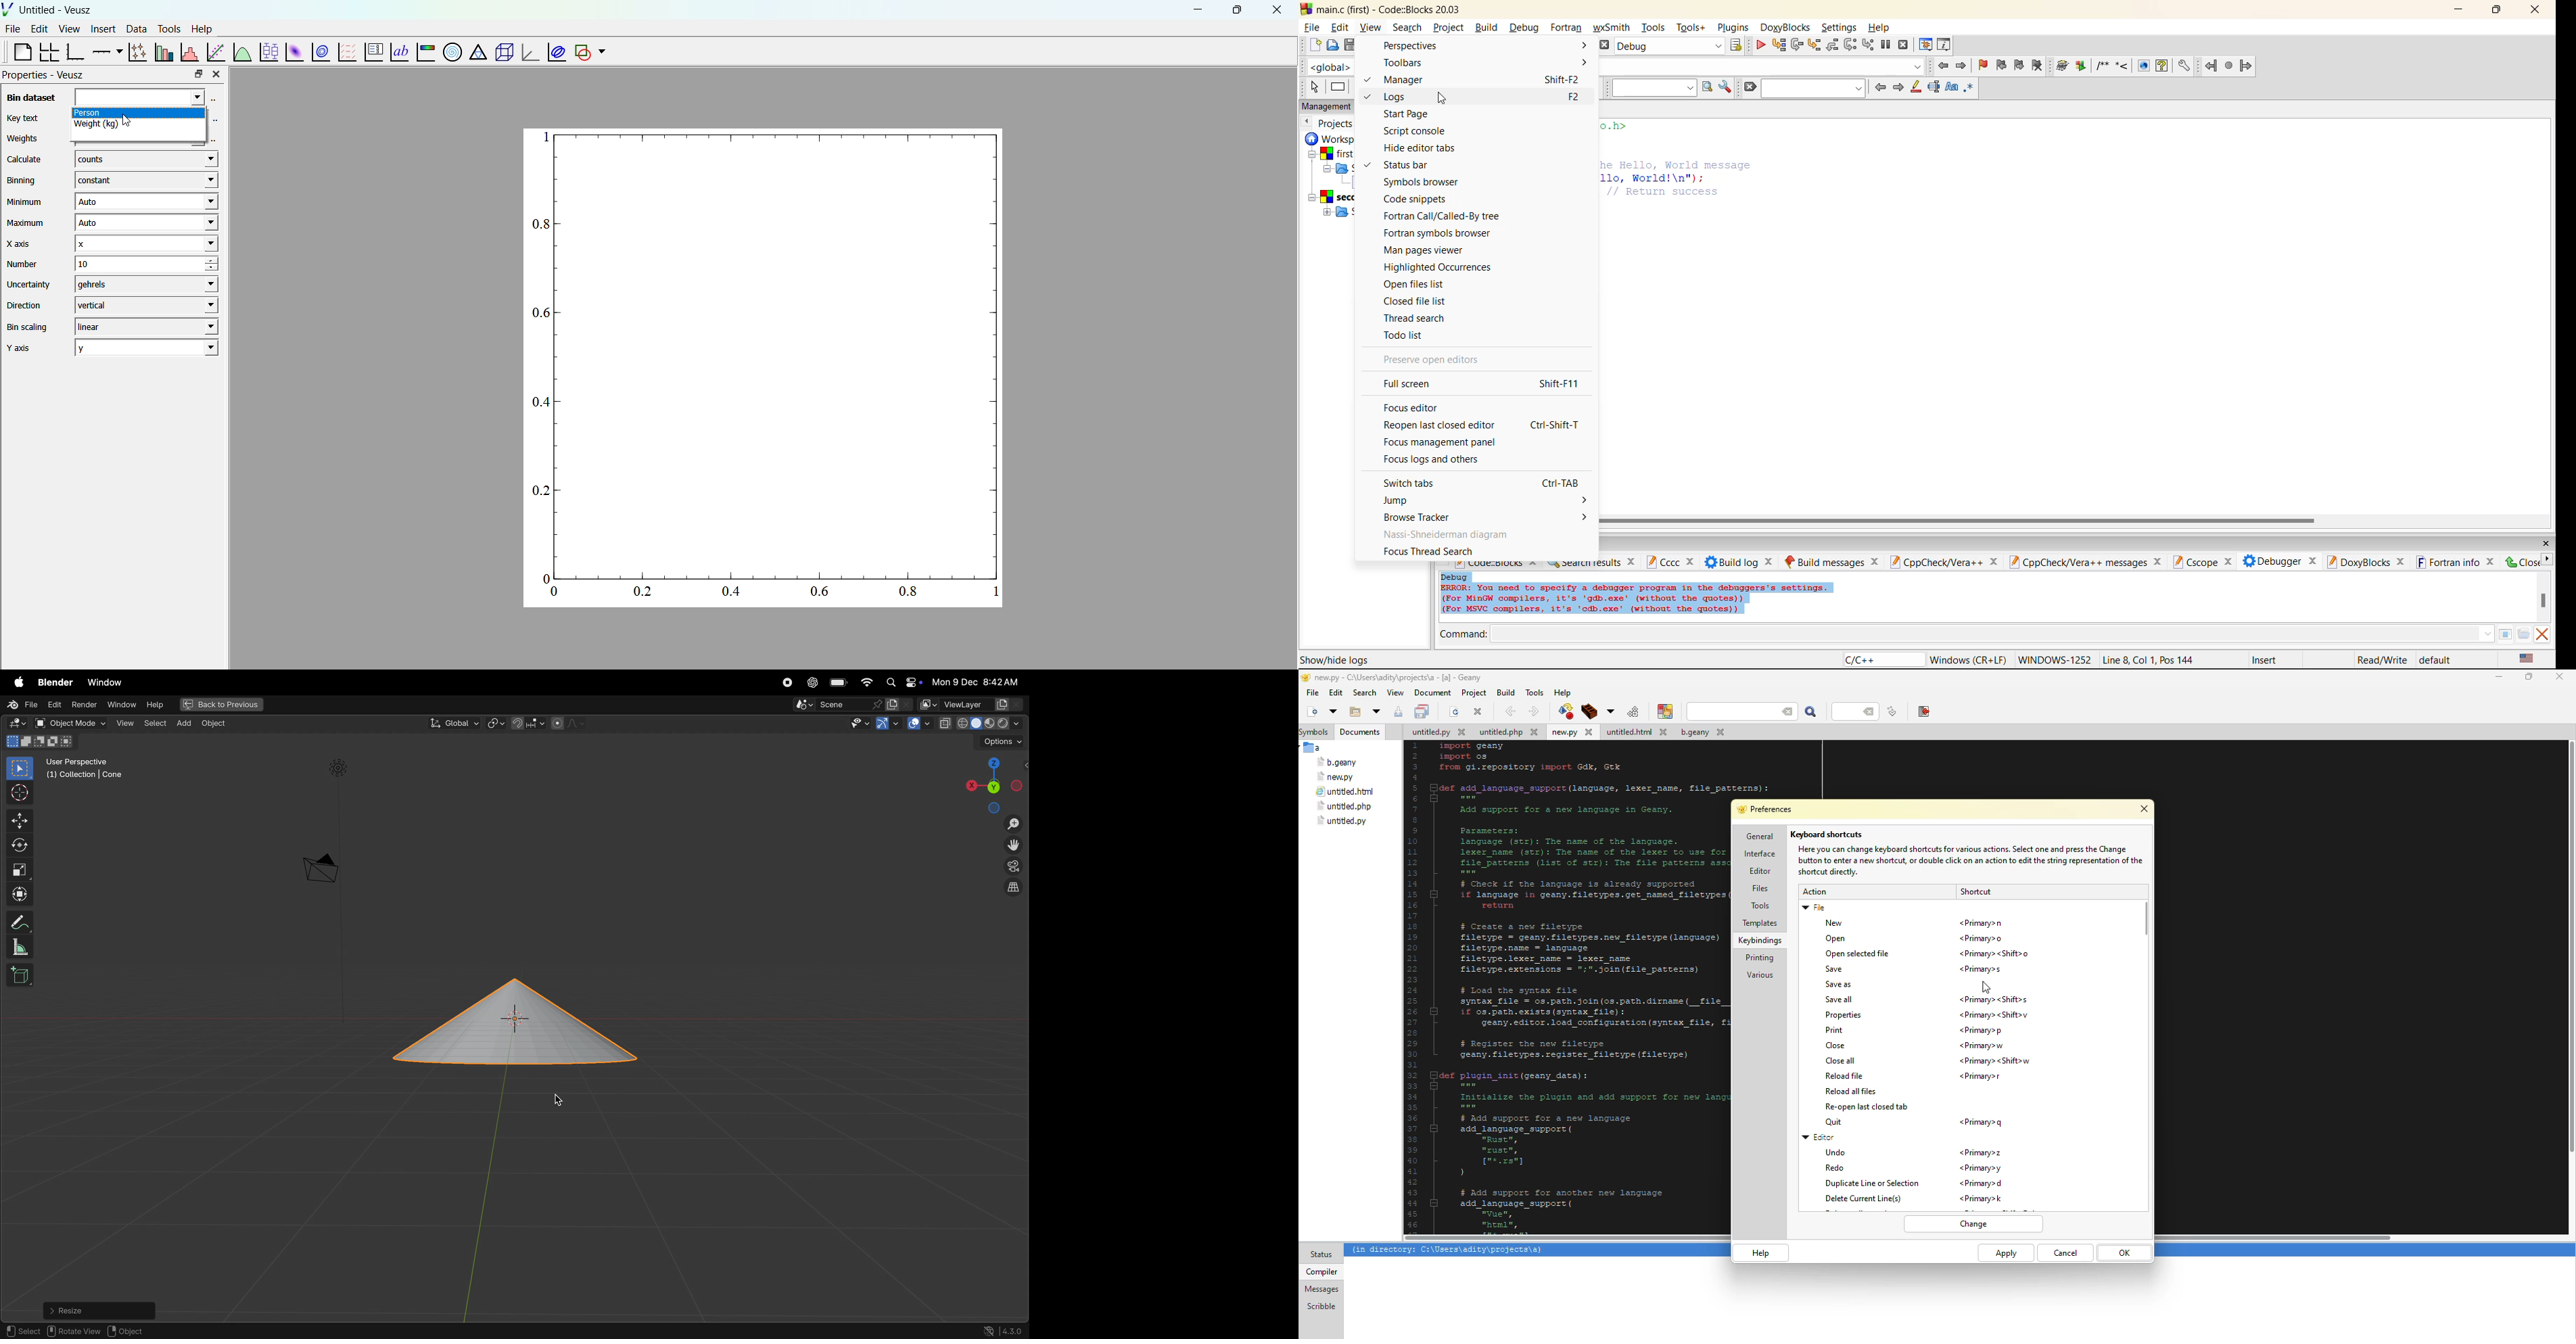  I want to click on toggle camera view, so click(1015, 865).